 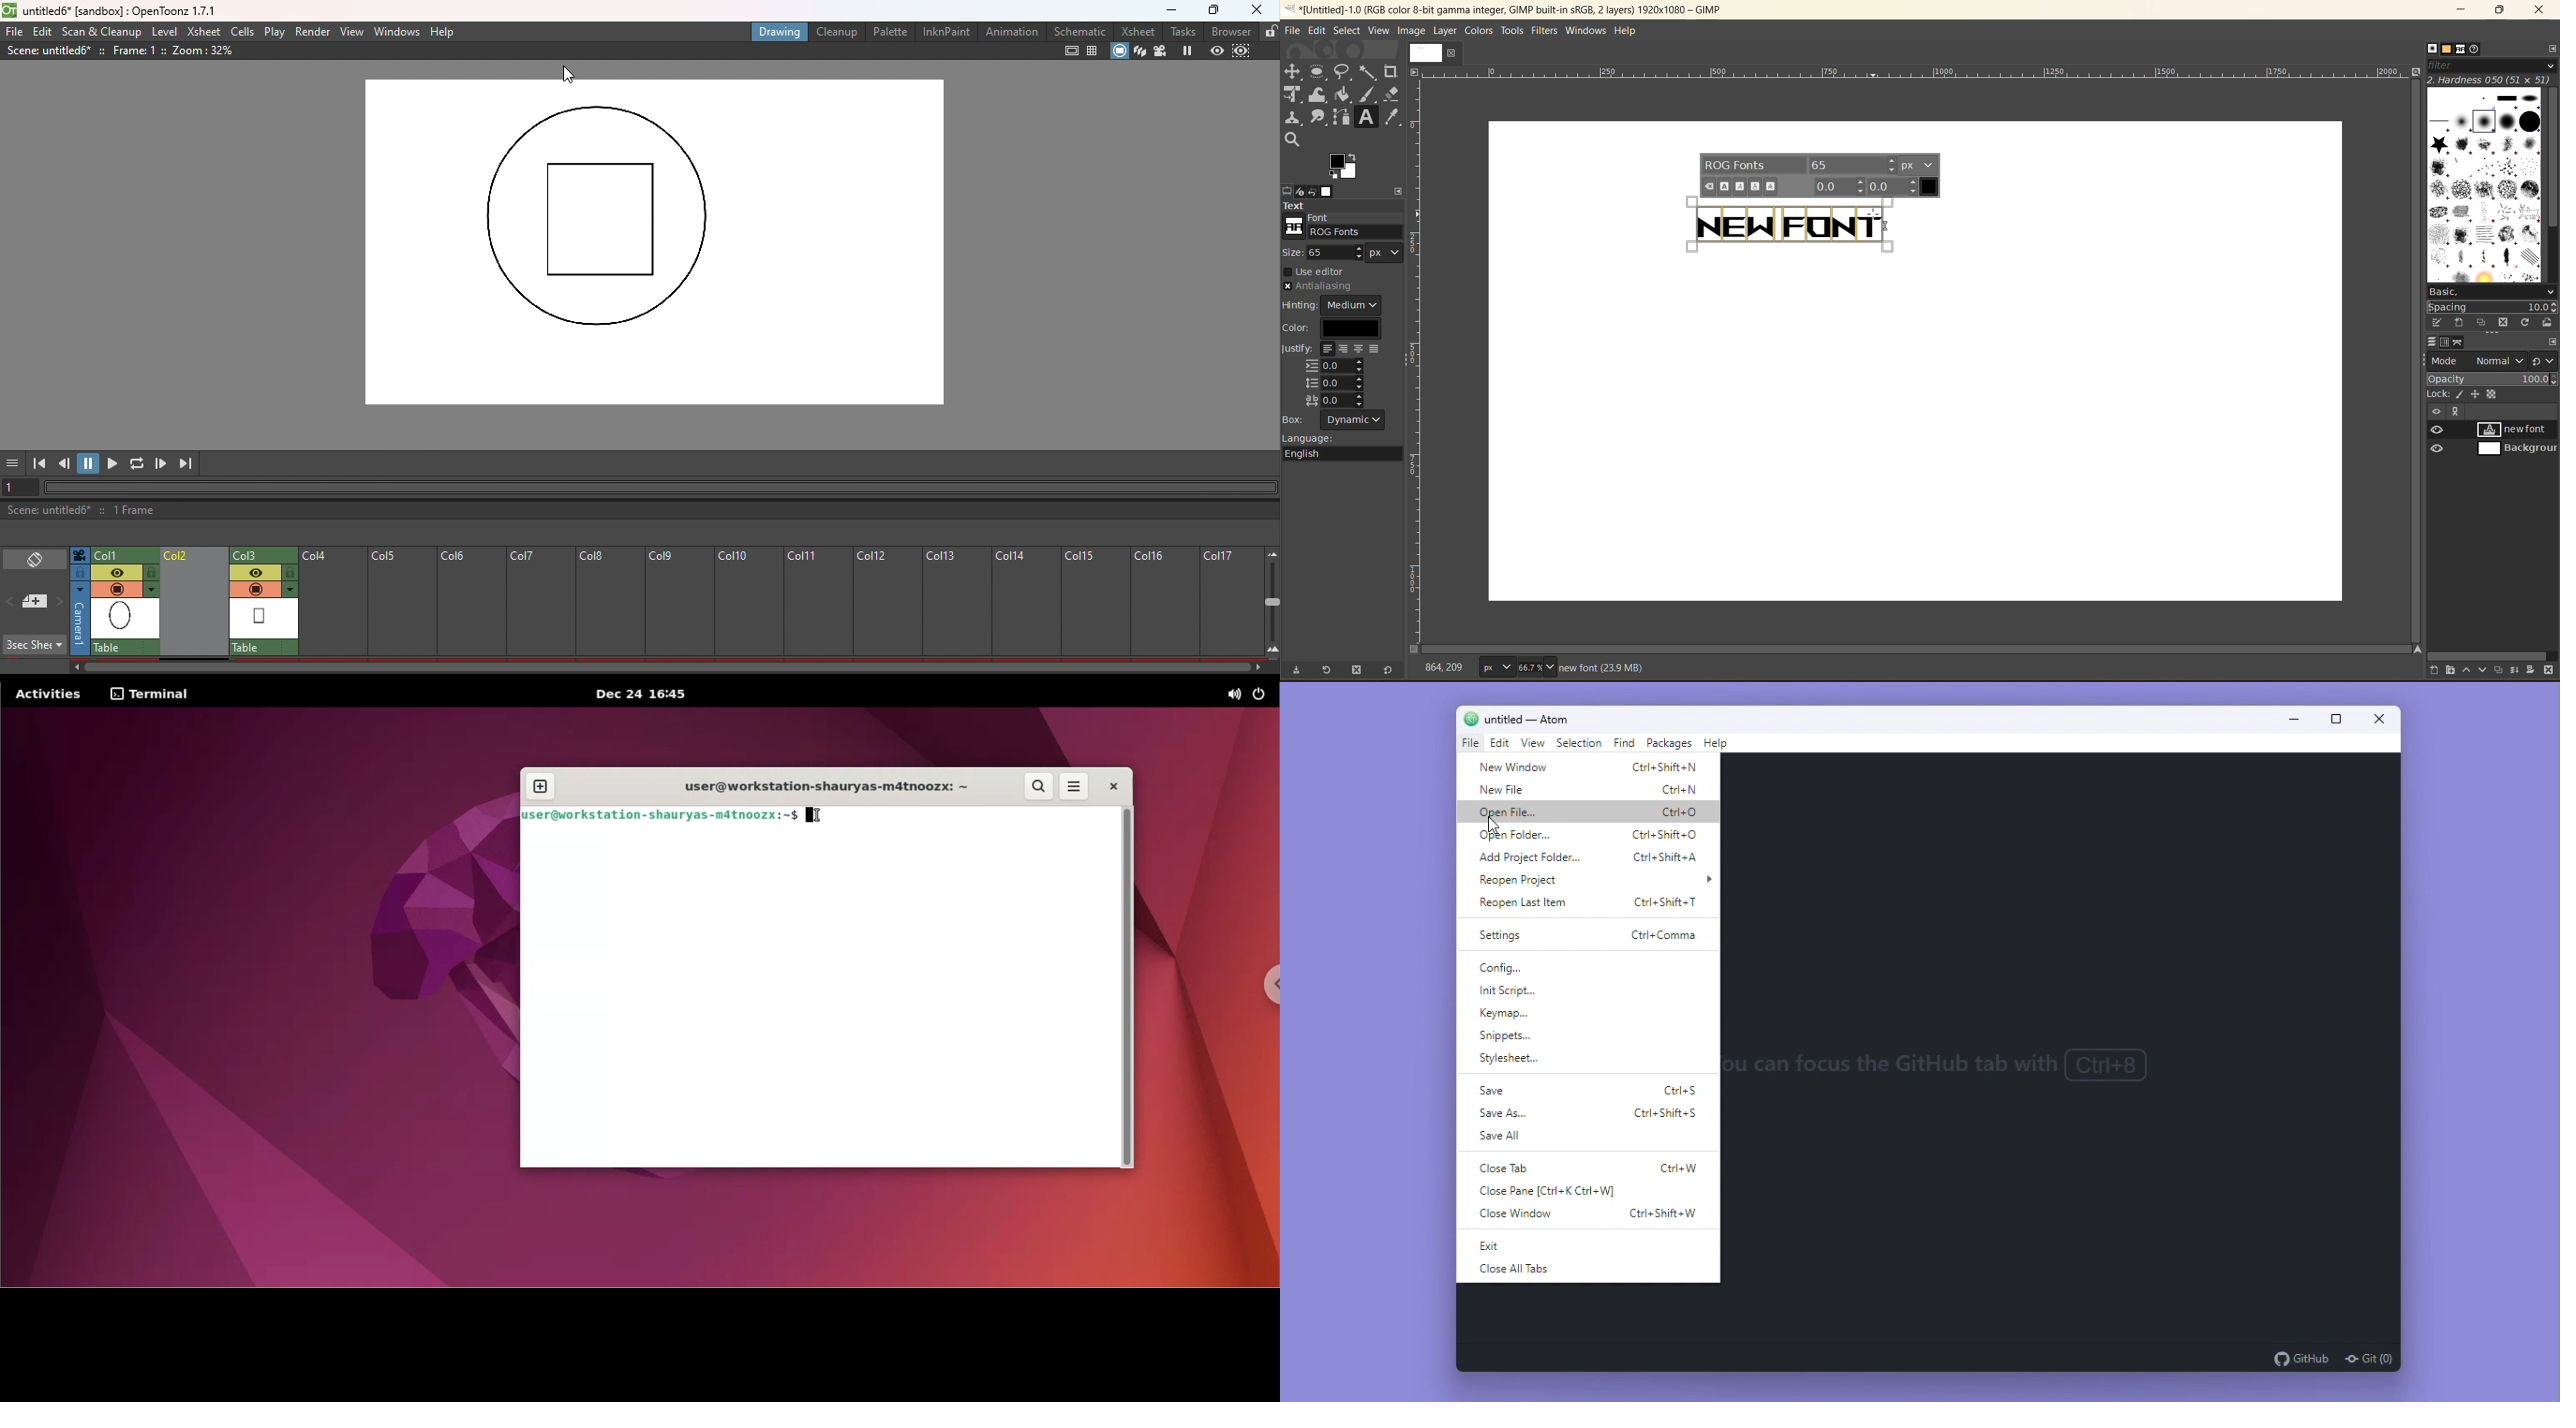 I want to click on Loop, so click(x=137, y=464).